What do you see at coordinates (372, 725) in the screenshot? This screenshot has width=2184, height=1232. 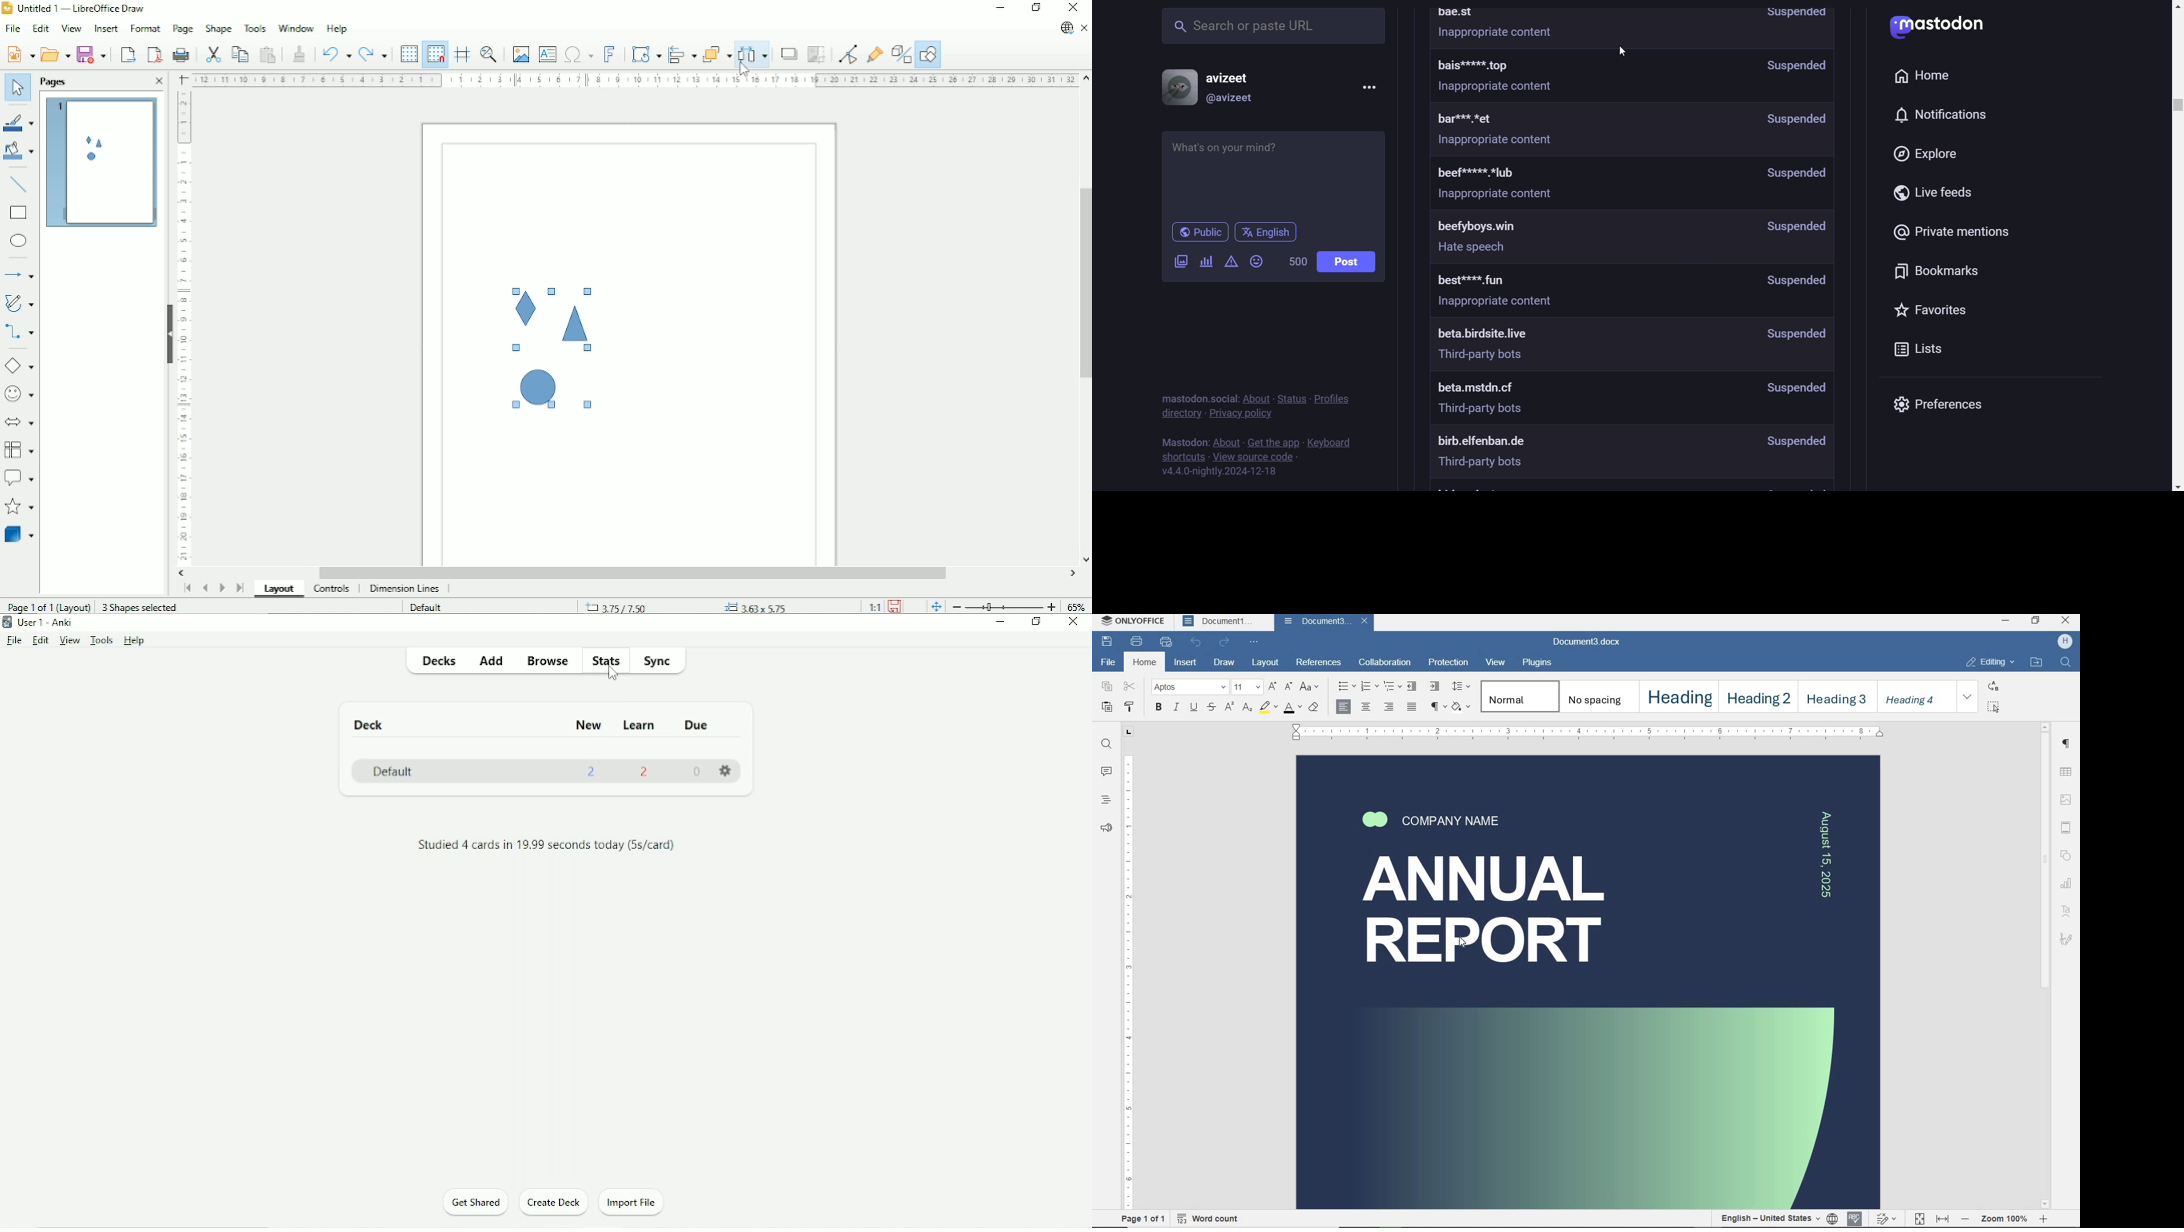 I see `Deck` at bounding box center [372, 725].